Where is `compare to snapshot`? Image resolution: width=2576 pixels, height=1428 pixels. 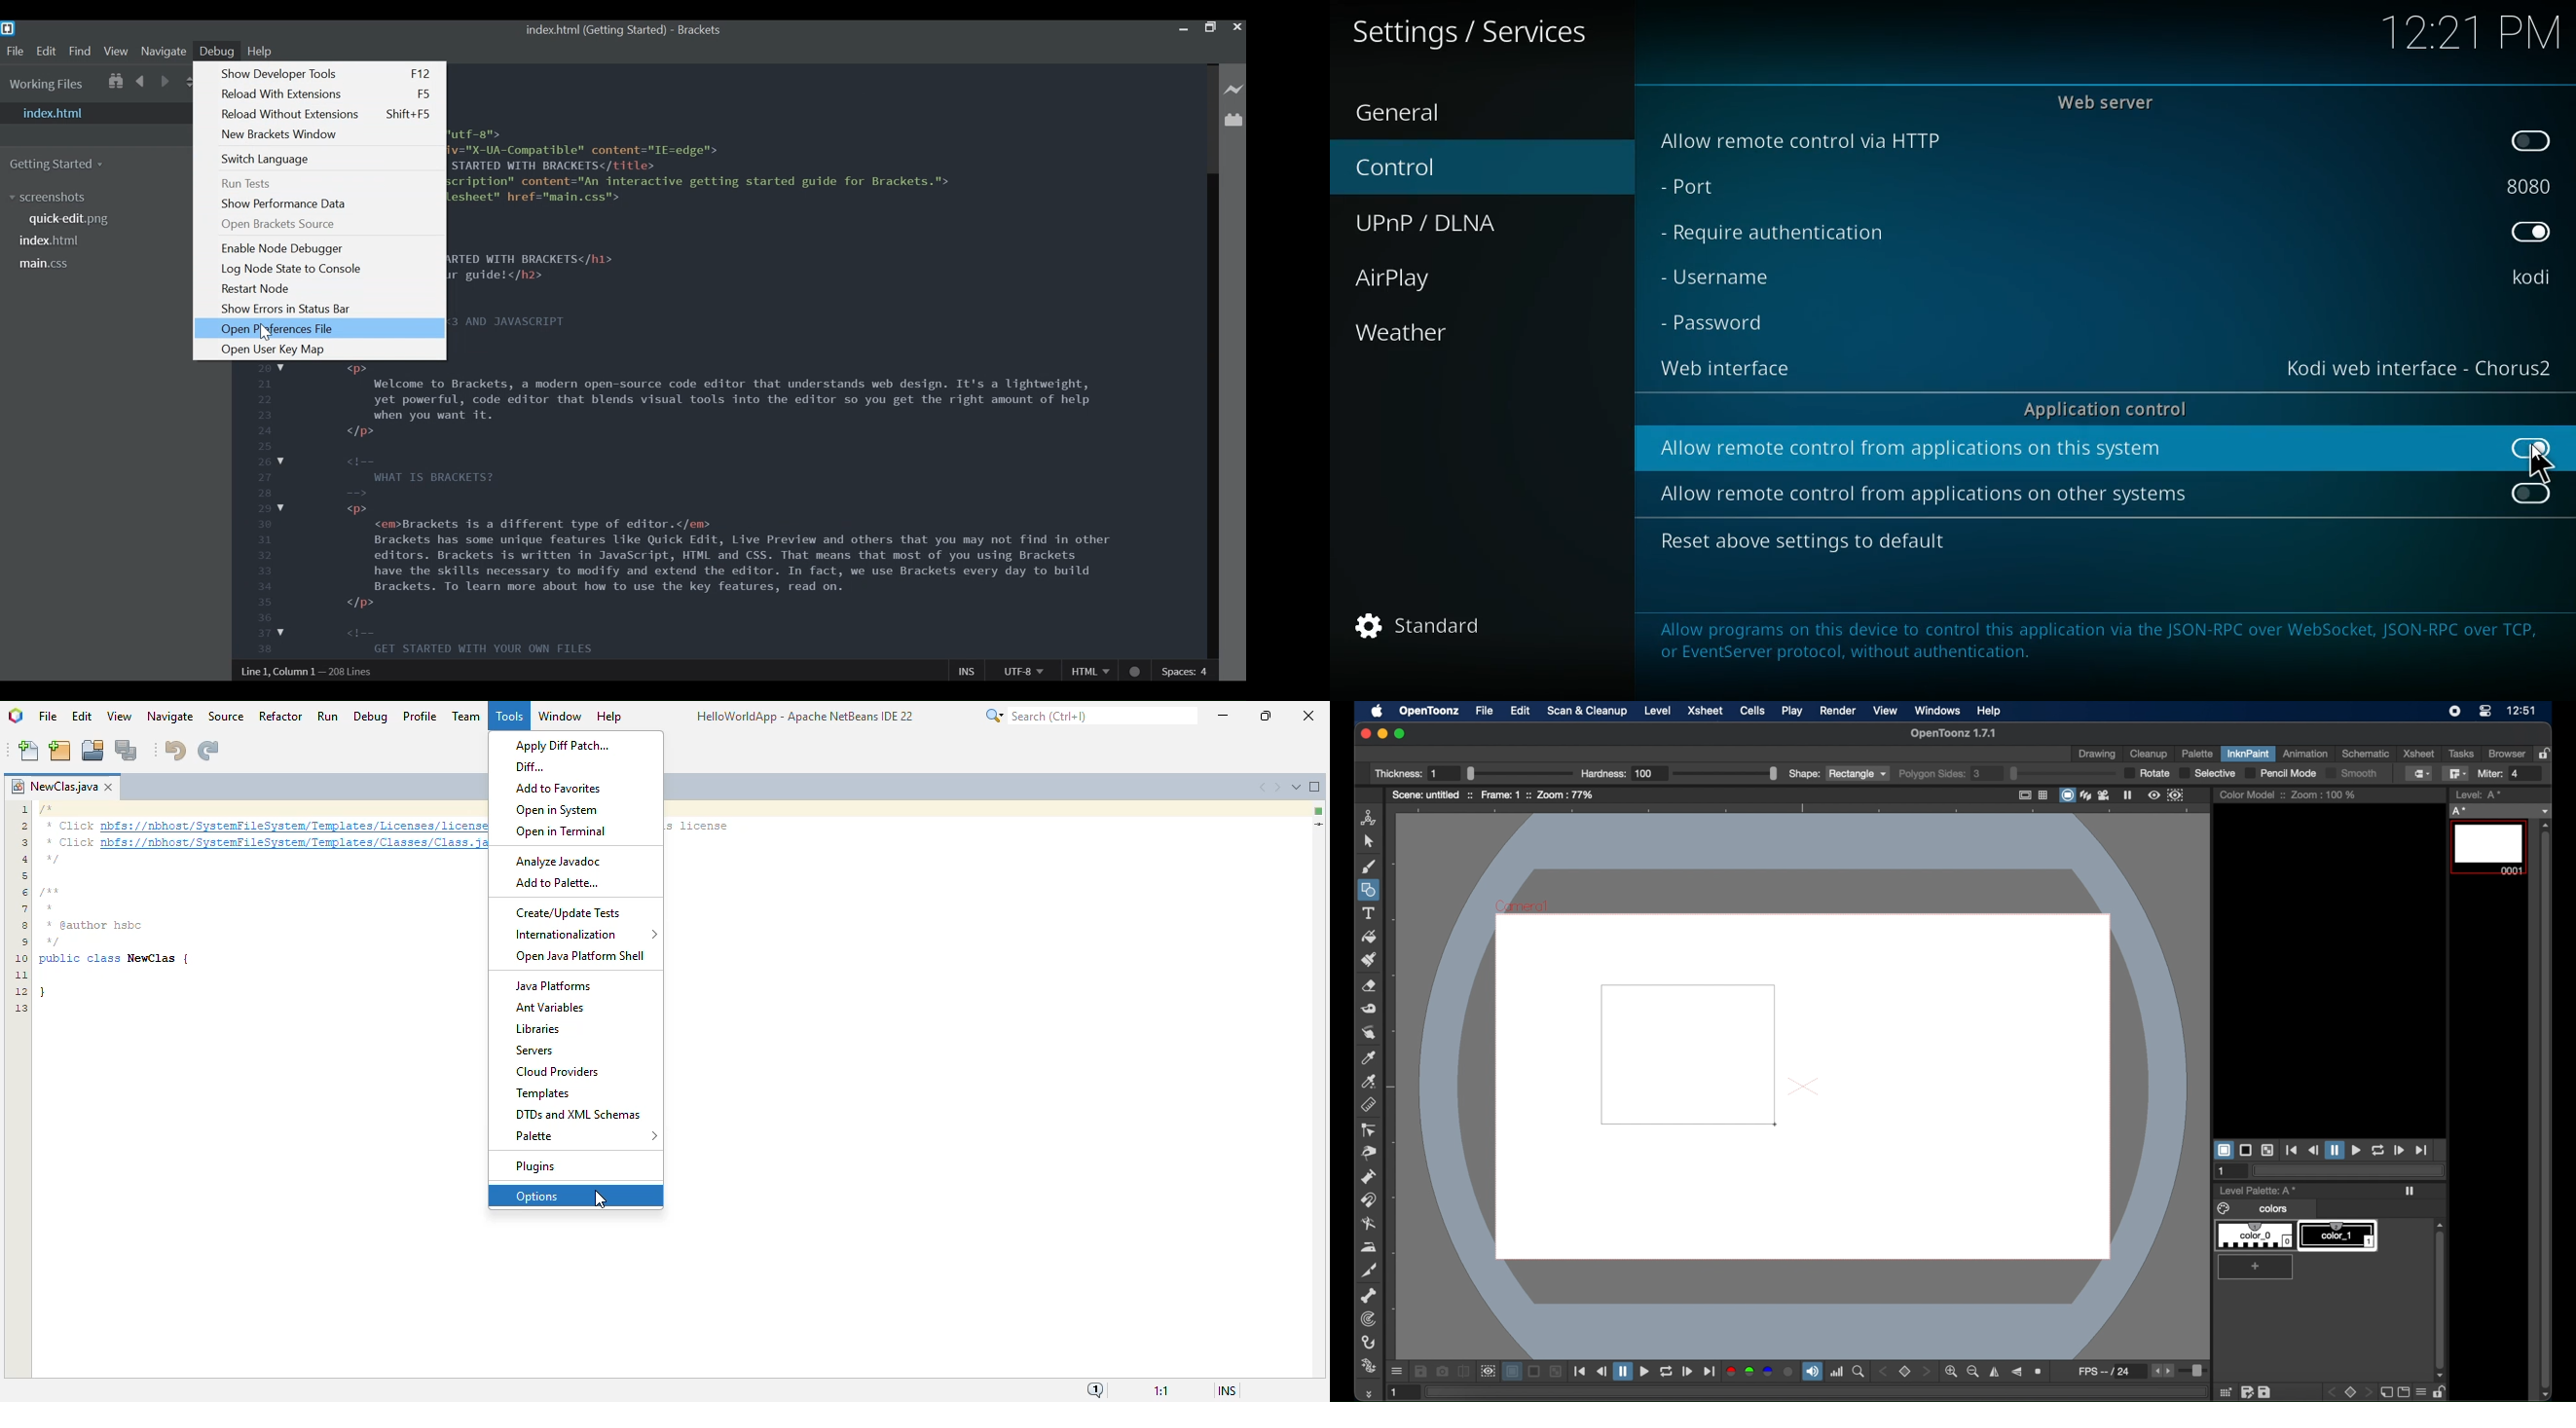
compare to snapshot is located at coordinates (1464, 1371).